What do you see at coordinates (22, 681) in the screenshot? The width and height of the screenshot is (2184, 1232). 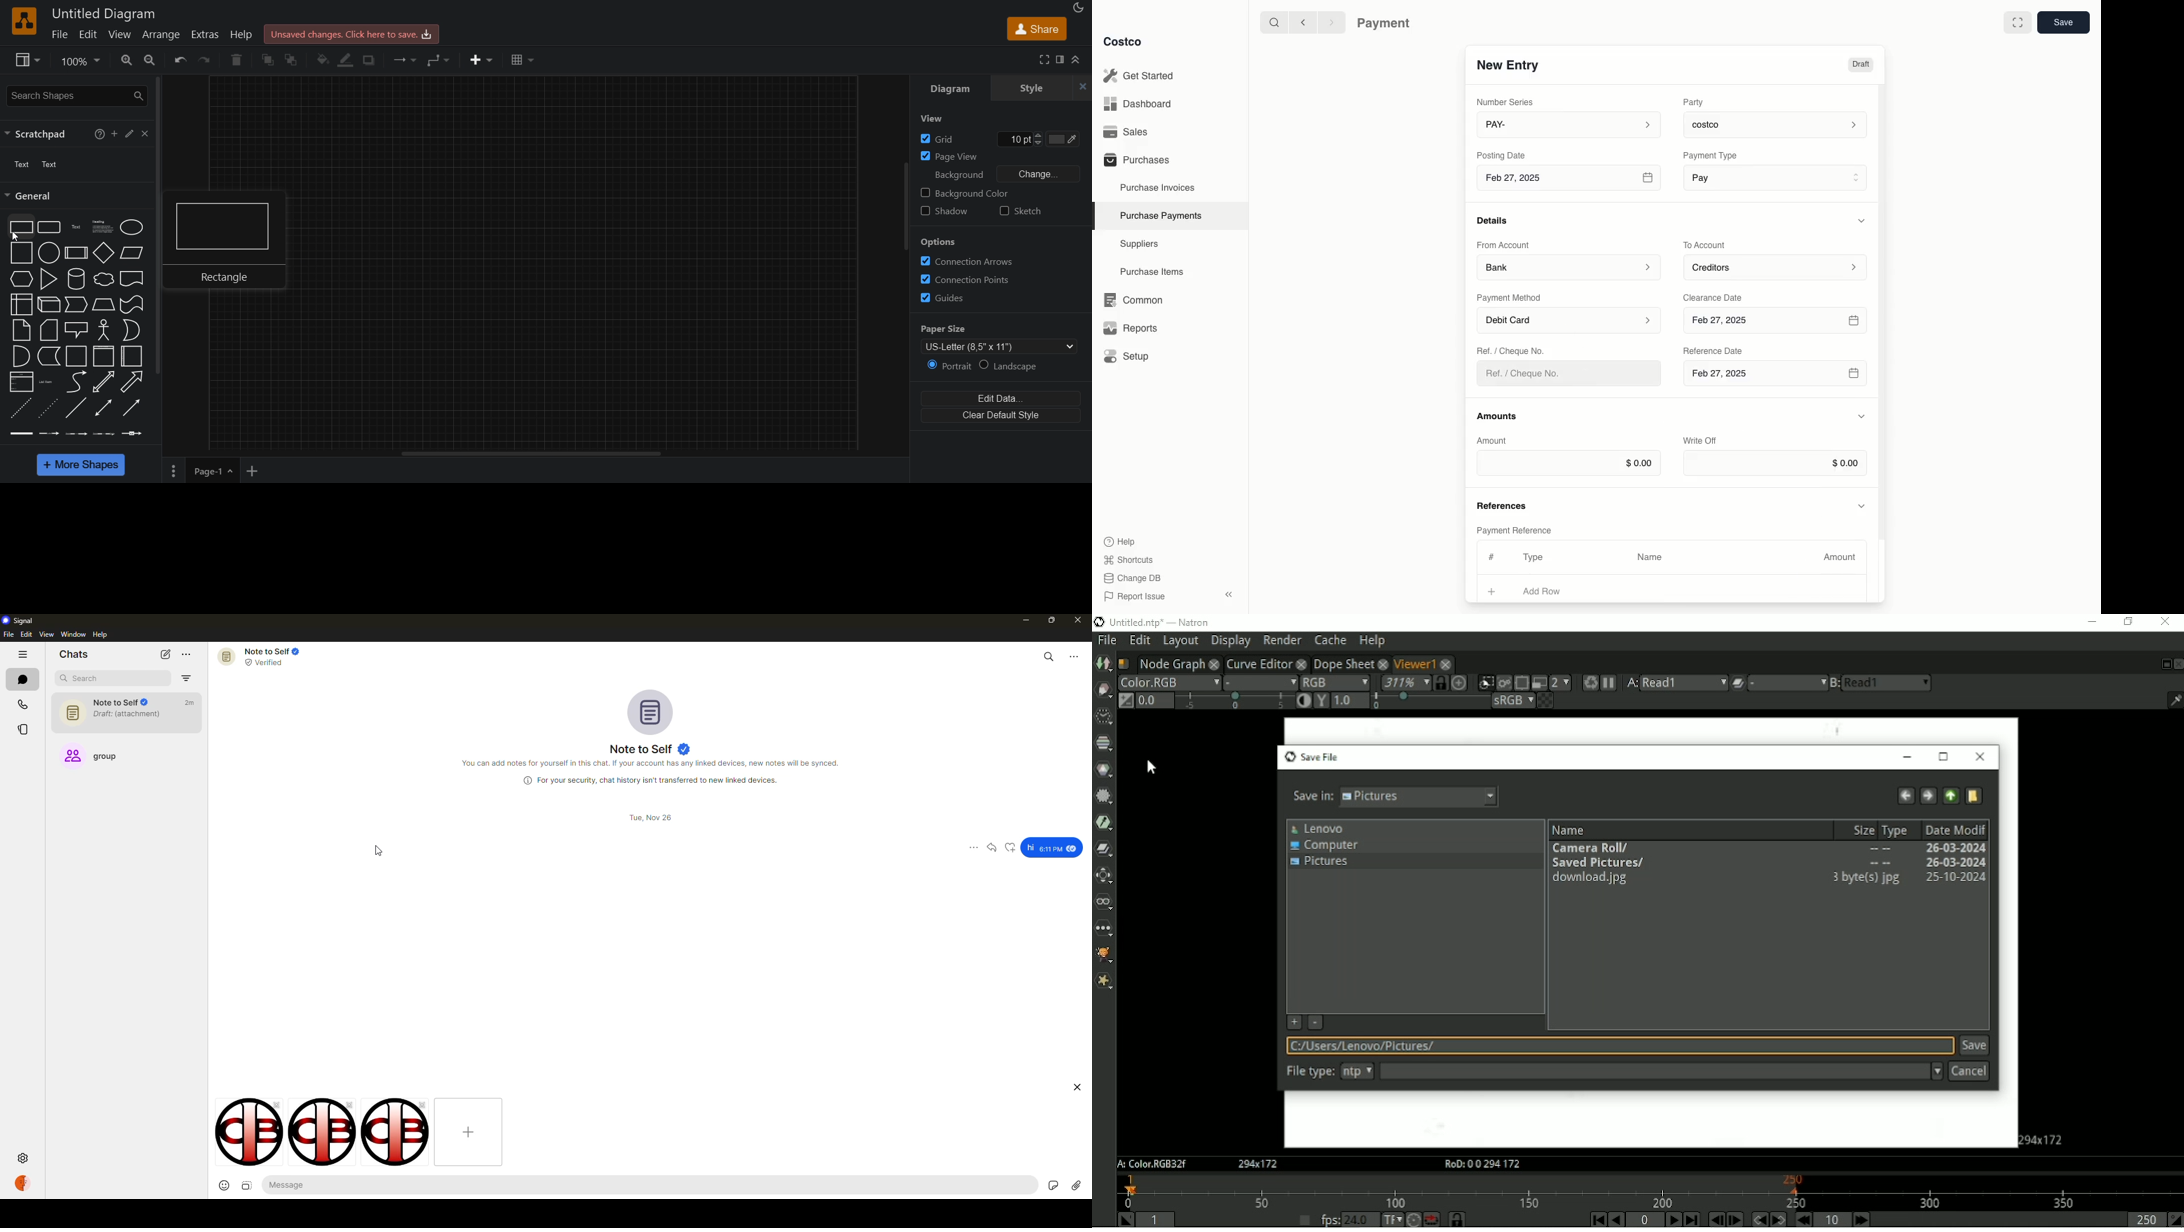 I see `chats` at bounding box center [22, 681].